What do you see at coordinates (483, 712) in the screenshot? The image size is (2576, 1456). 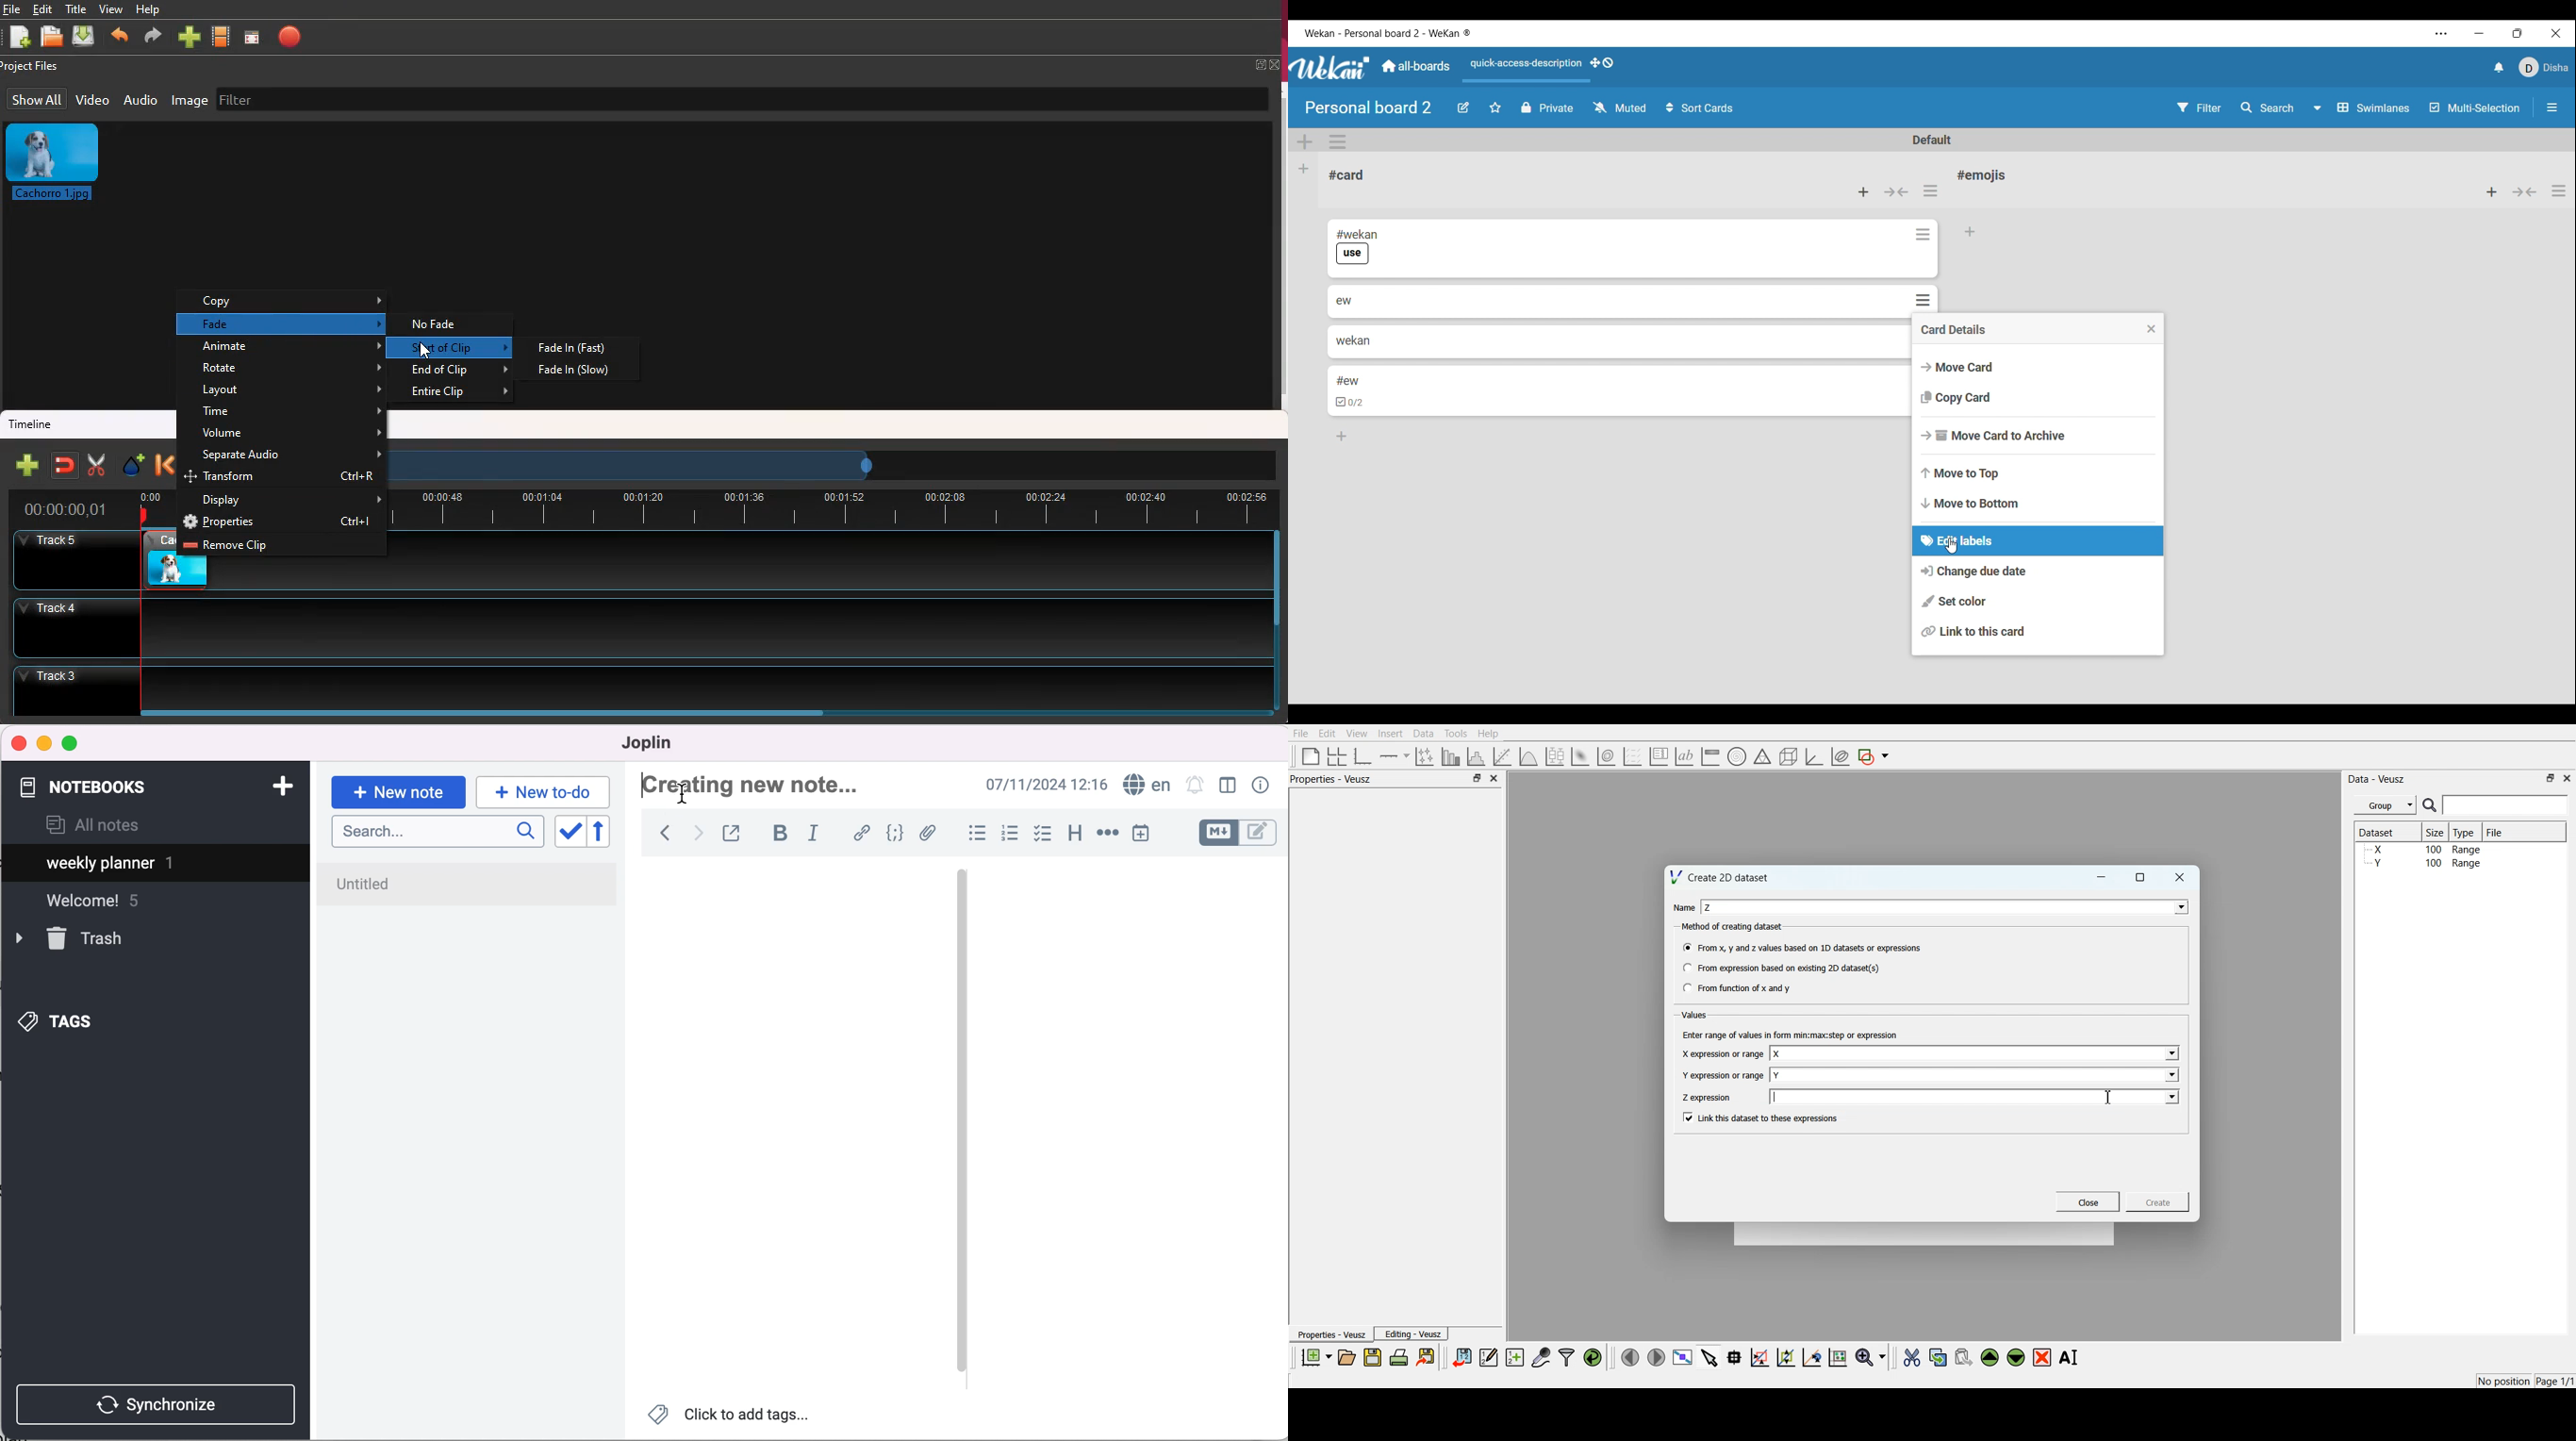 I see `scroll bar` at bounding box center [483, 712].